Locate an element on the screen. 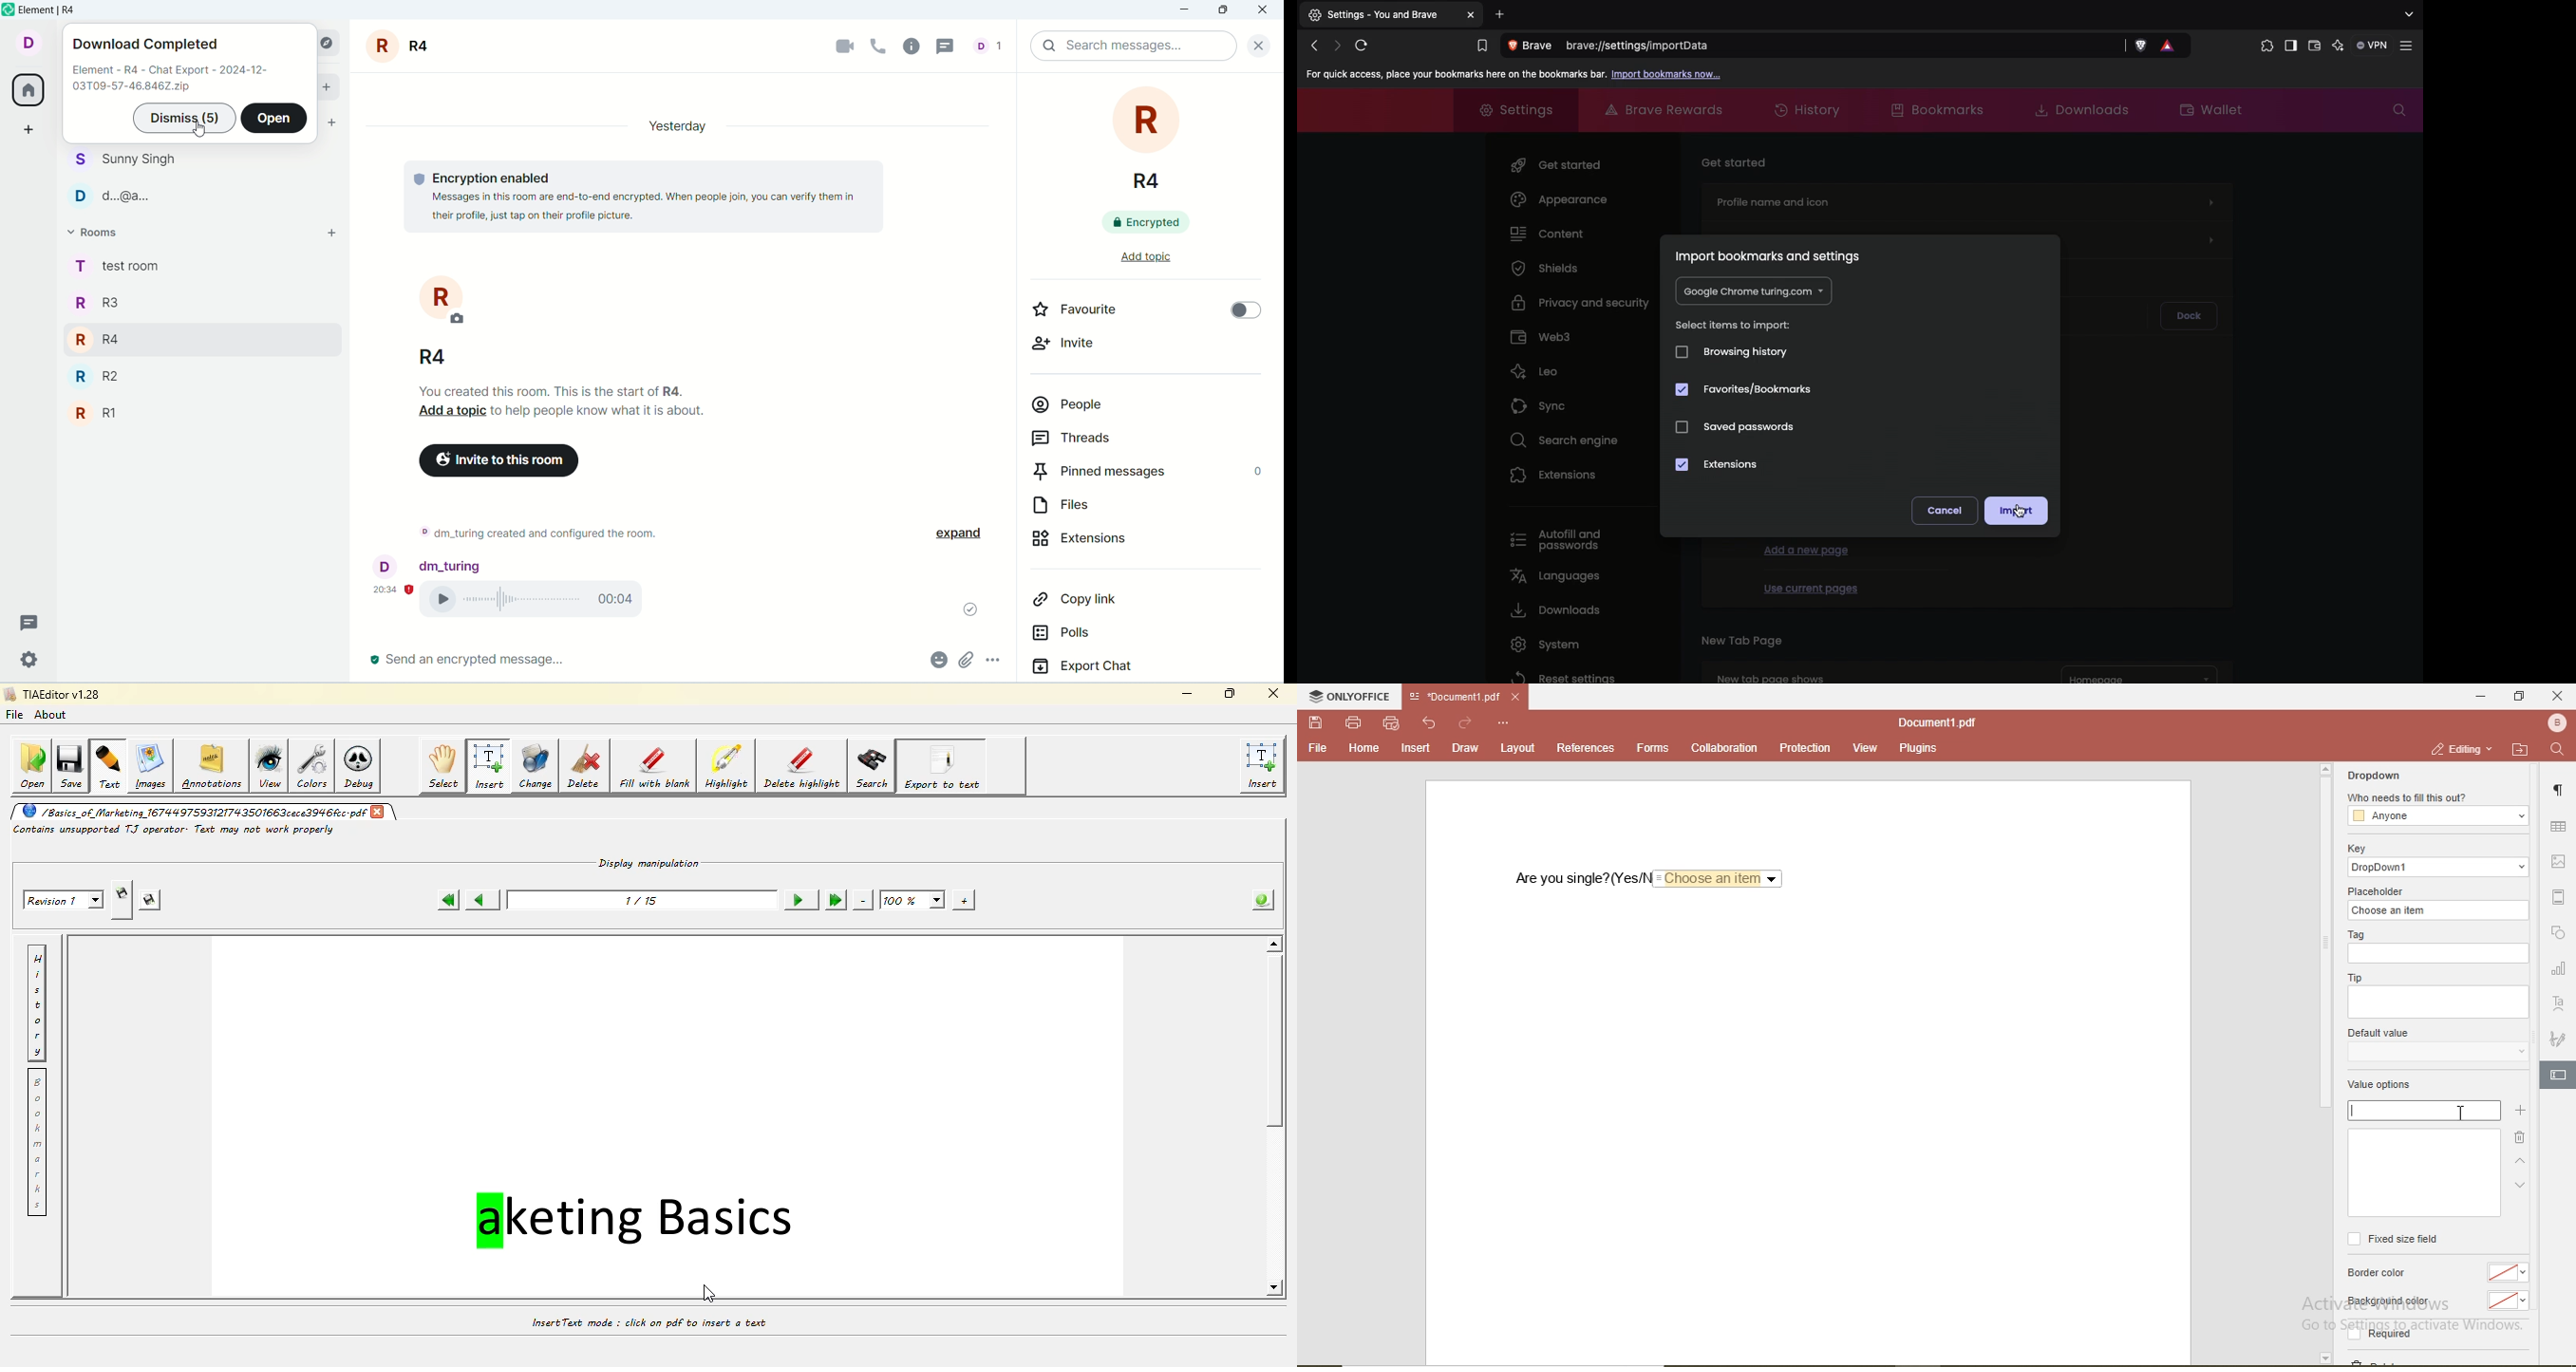  people is located at coordinates (993, 45).